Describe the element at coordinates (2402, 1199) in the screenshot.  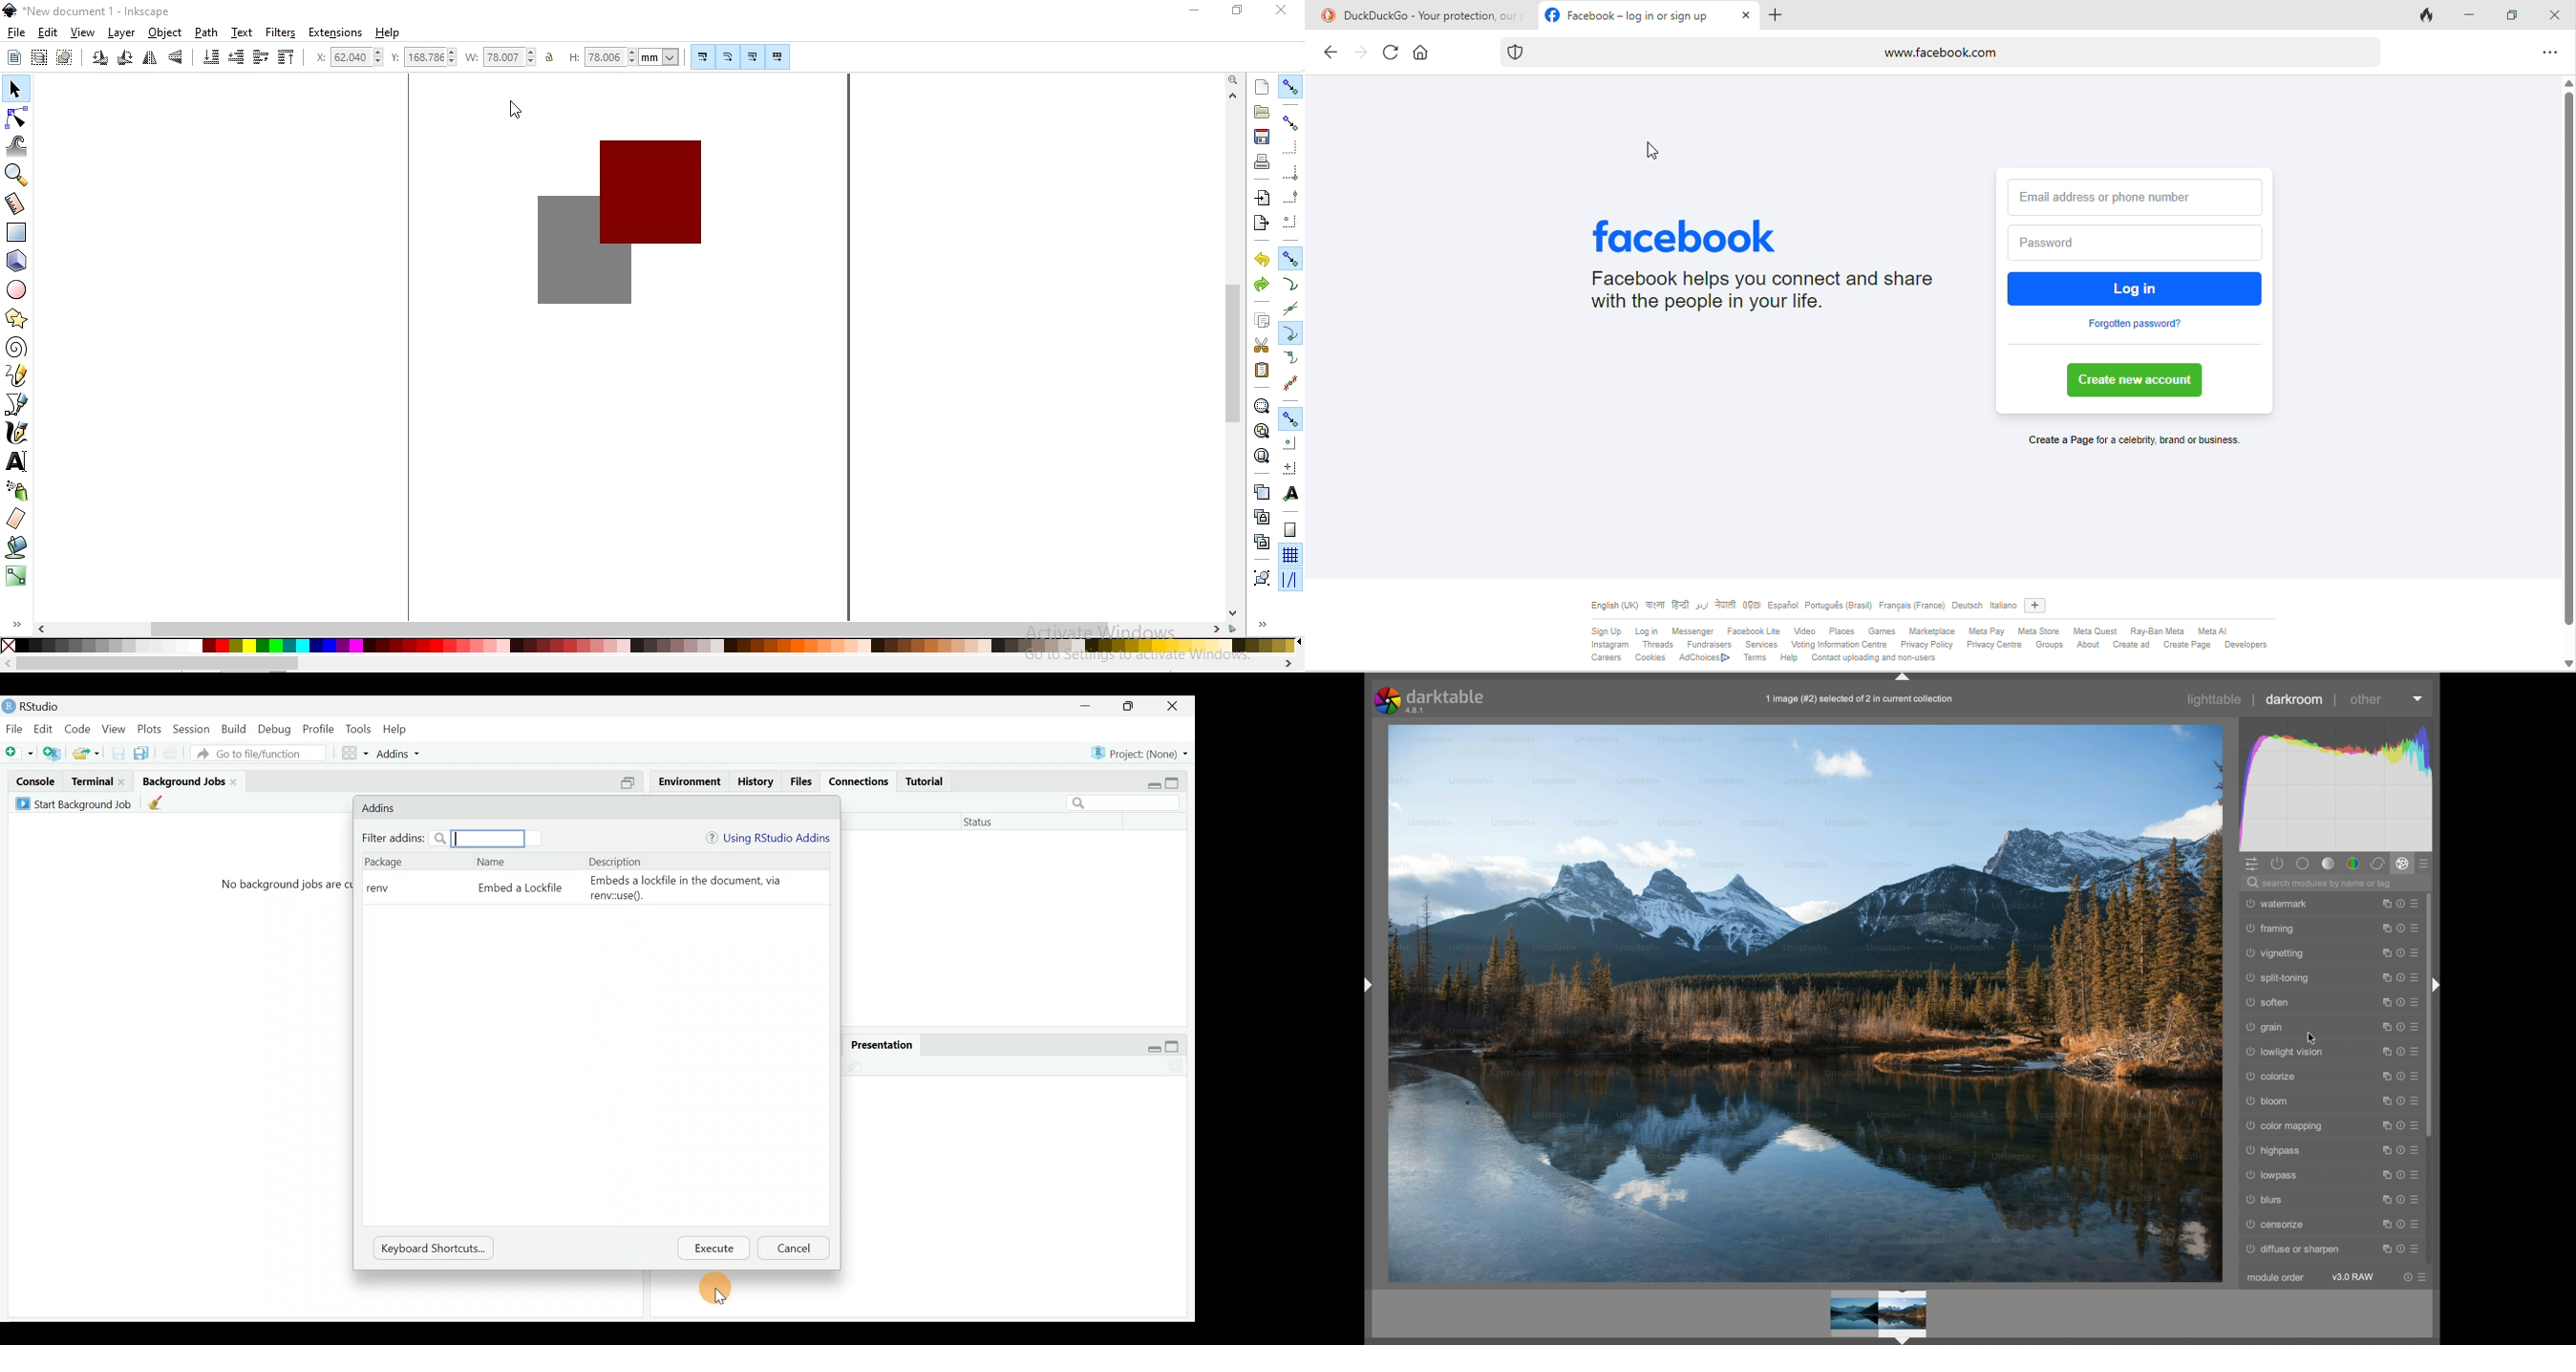
I see `reset parameters` at that location.